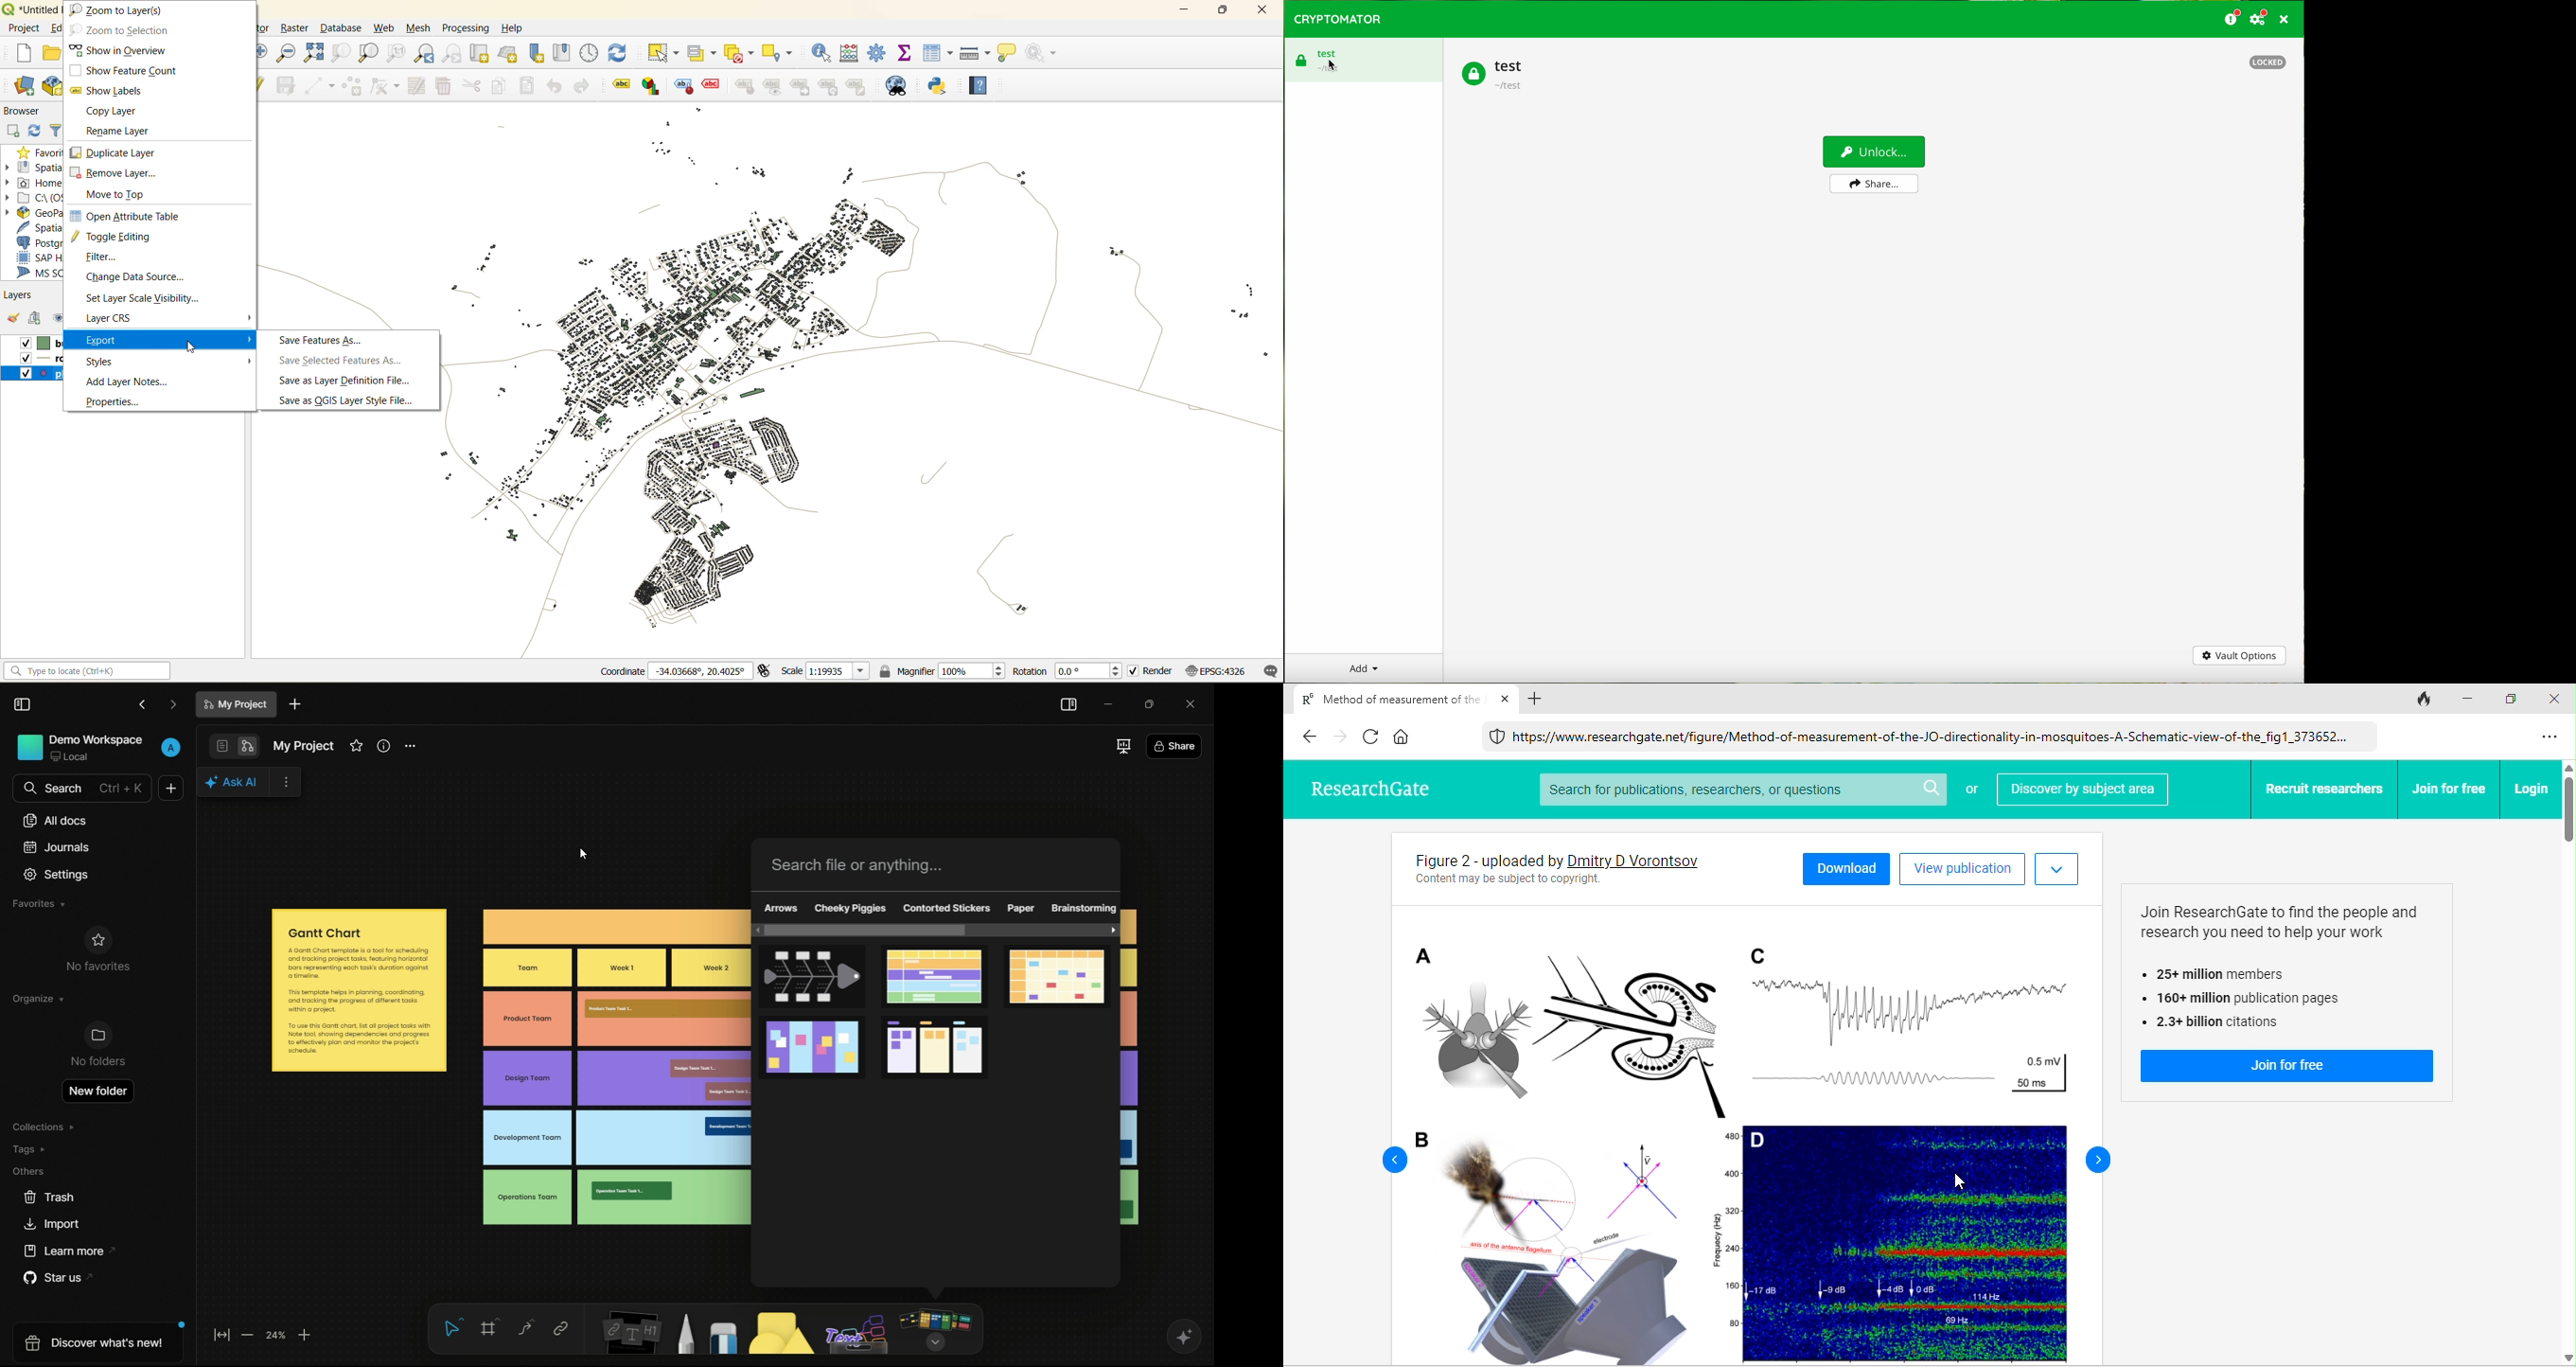 The width and height of the screenshot is (2576, 1372). What do you see at coordinates (29, 1171) in the screenshot?
I see `others` at bounding box center [29, 1171].